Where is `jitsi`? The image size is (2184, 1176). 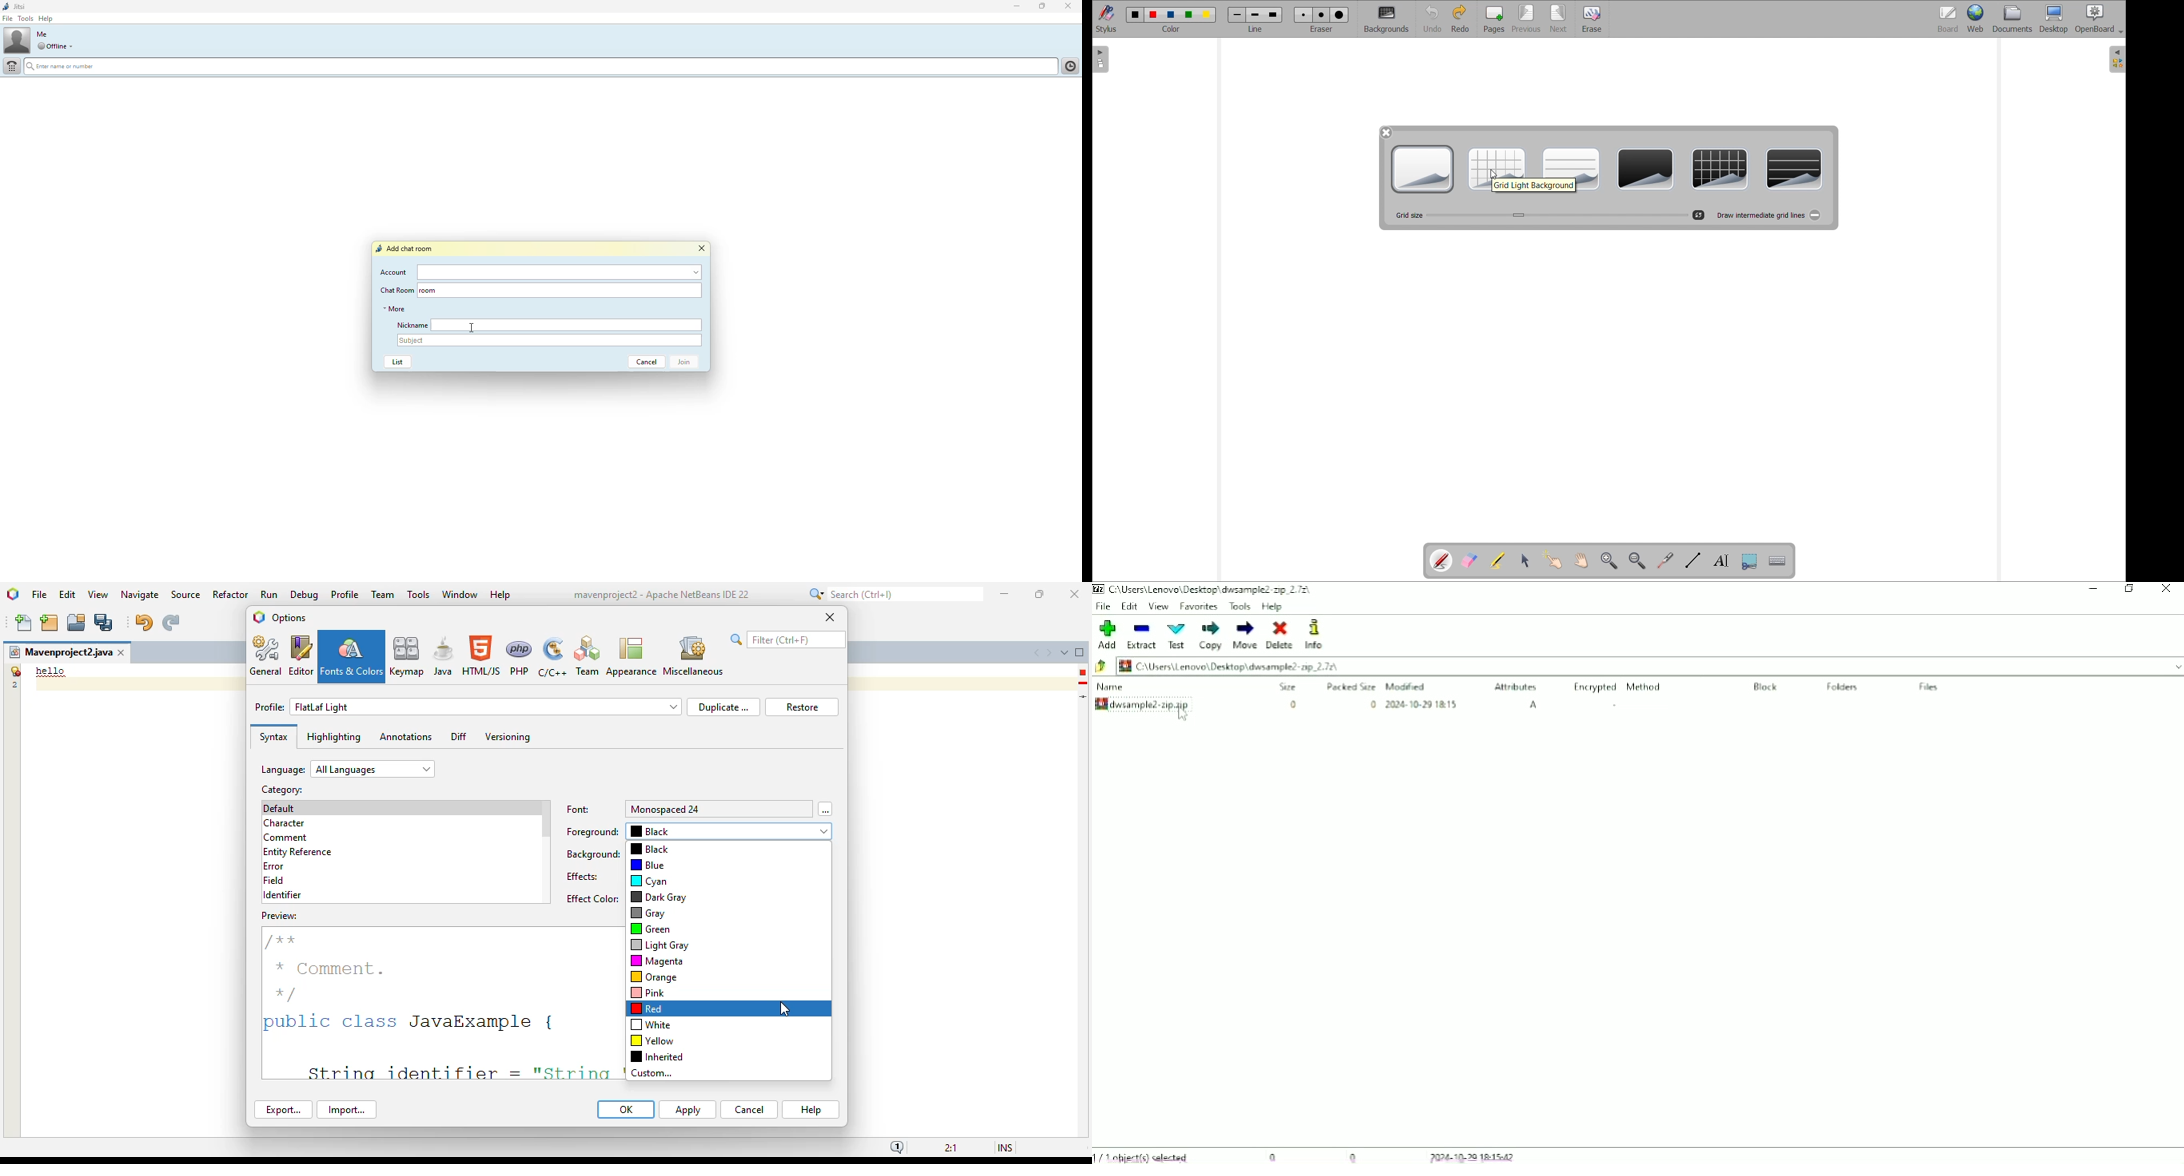
jitsi is located at coordinates (21, 6).